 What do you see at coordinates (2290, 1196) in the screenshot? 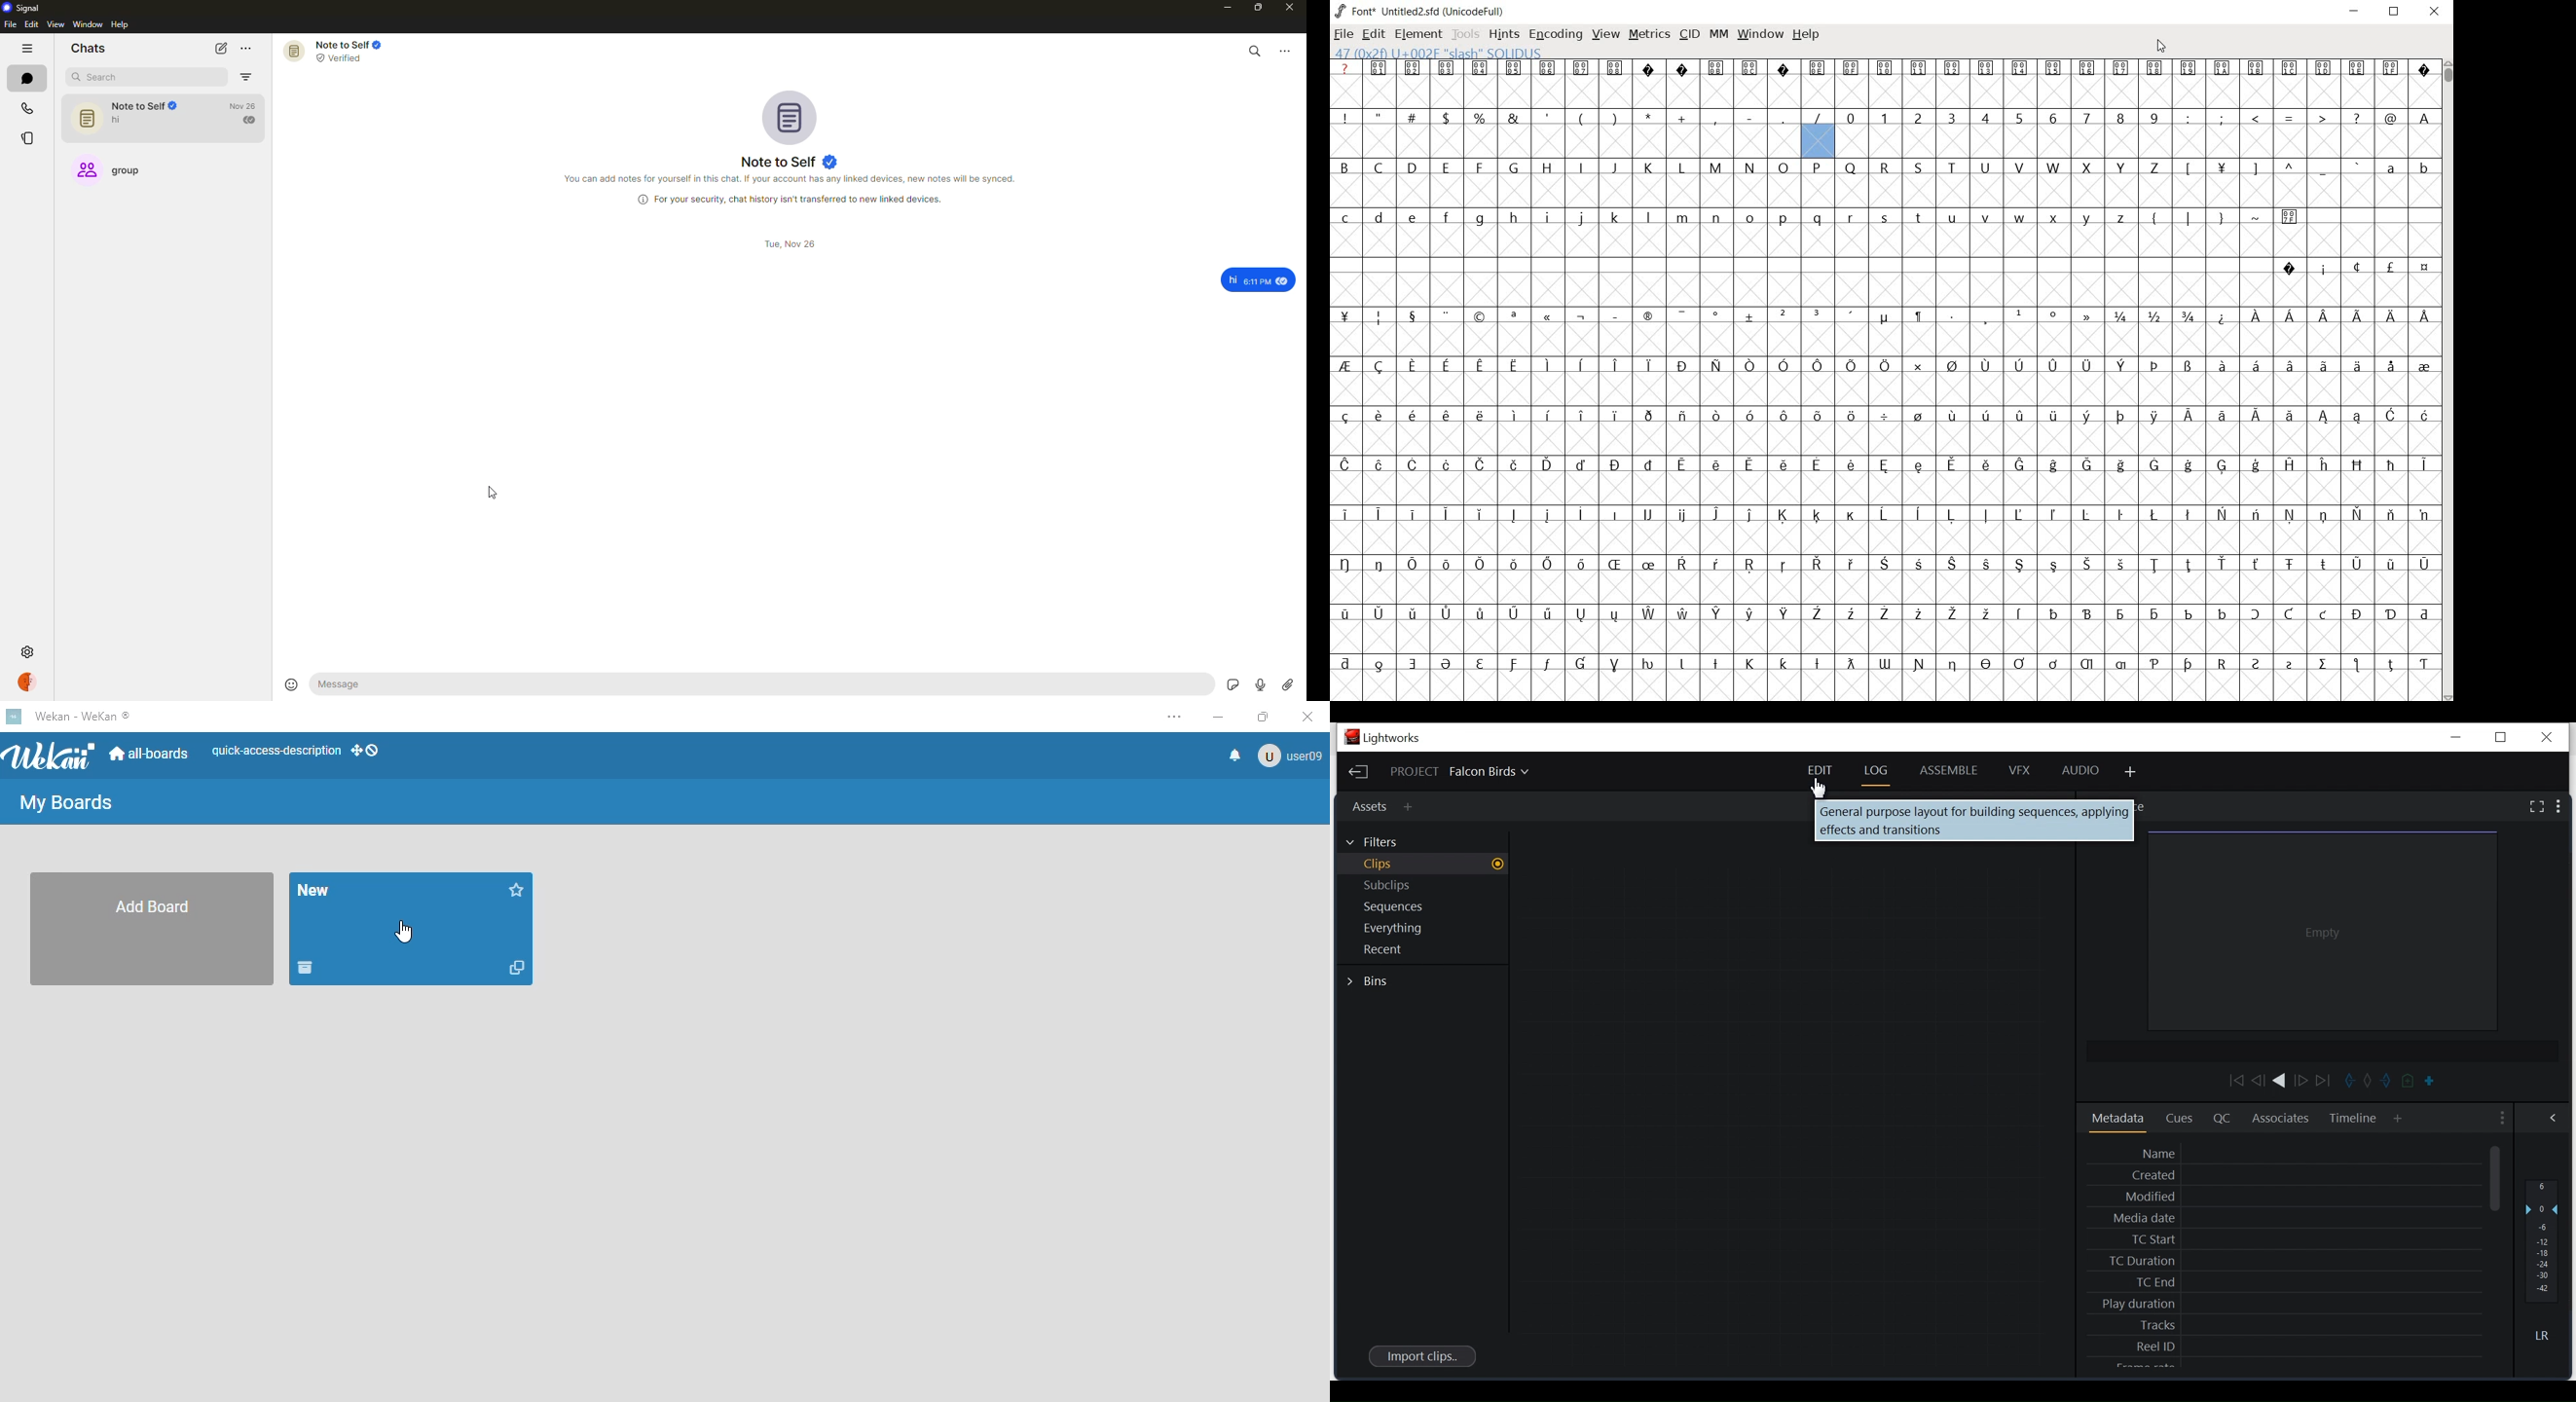
I see `Modified` at bounding box center [2290, 1196].